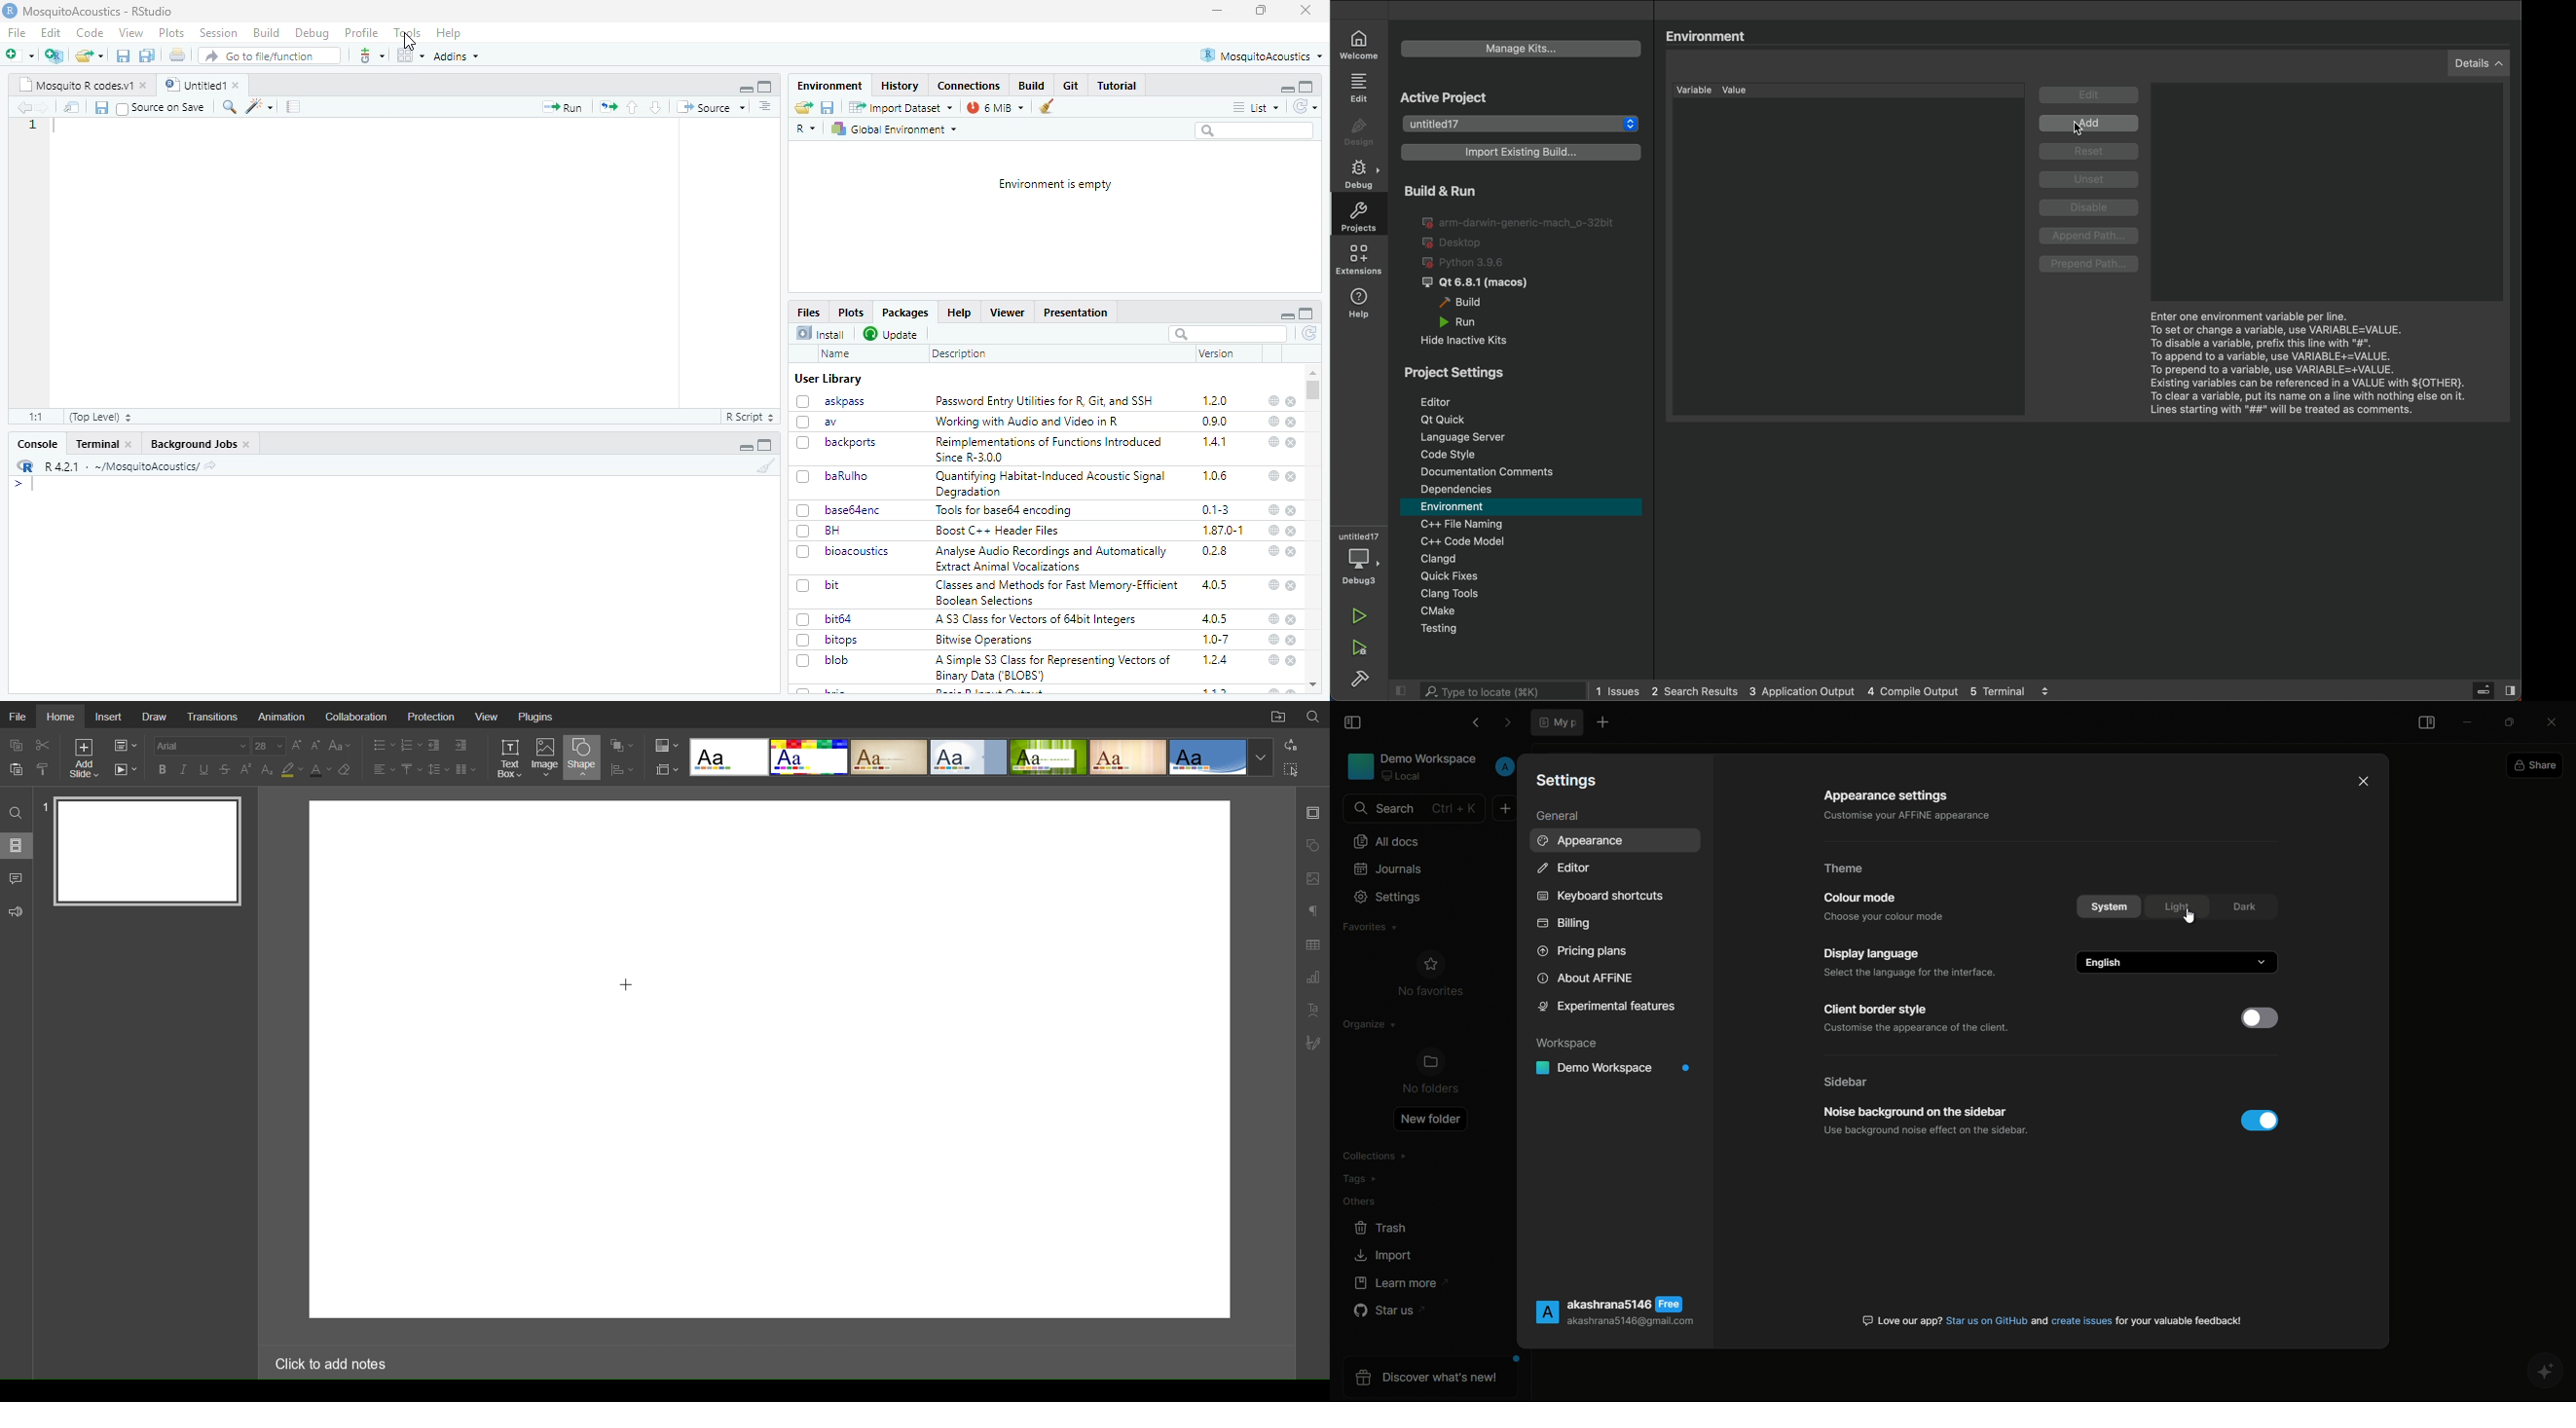 This screenshot has height=1428, width=2576. What do you see at coordinates (1293, 532) in the screenshot?
I see `close` at bounding box center [1293, 532].